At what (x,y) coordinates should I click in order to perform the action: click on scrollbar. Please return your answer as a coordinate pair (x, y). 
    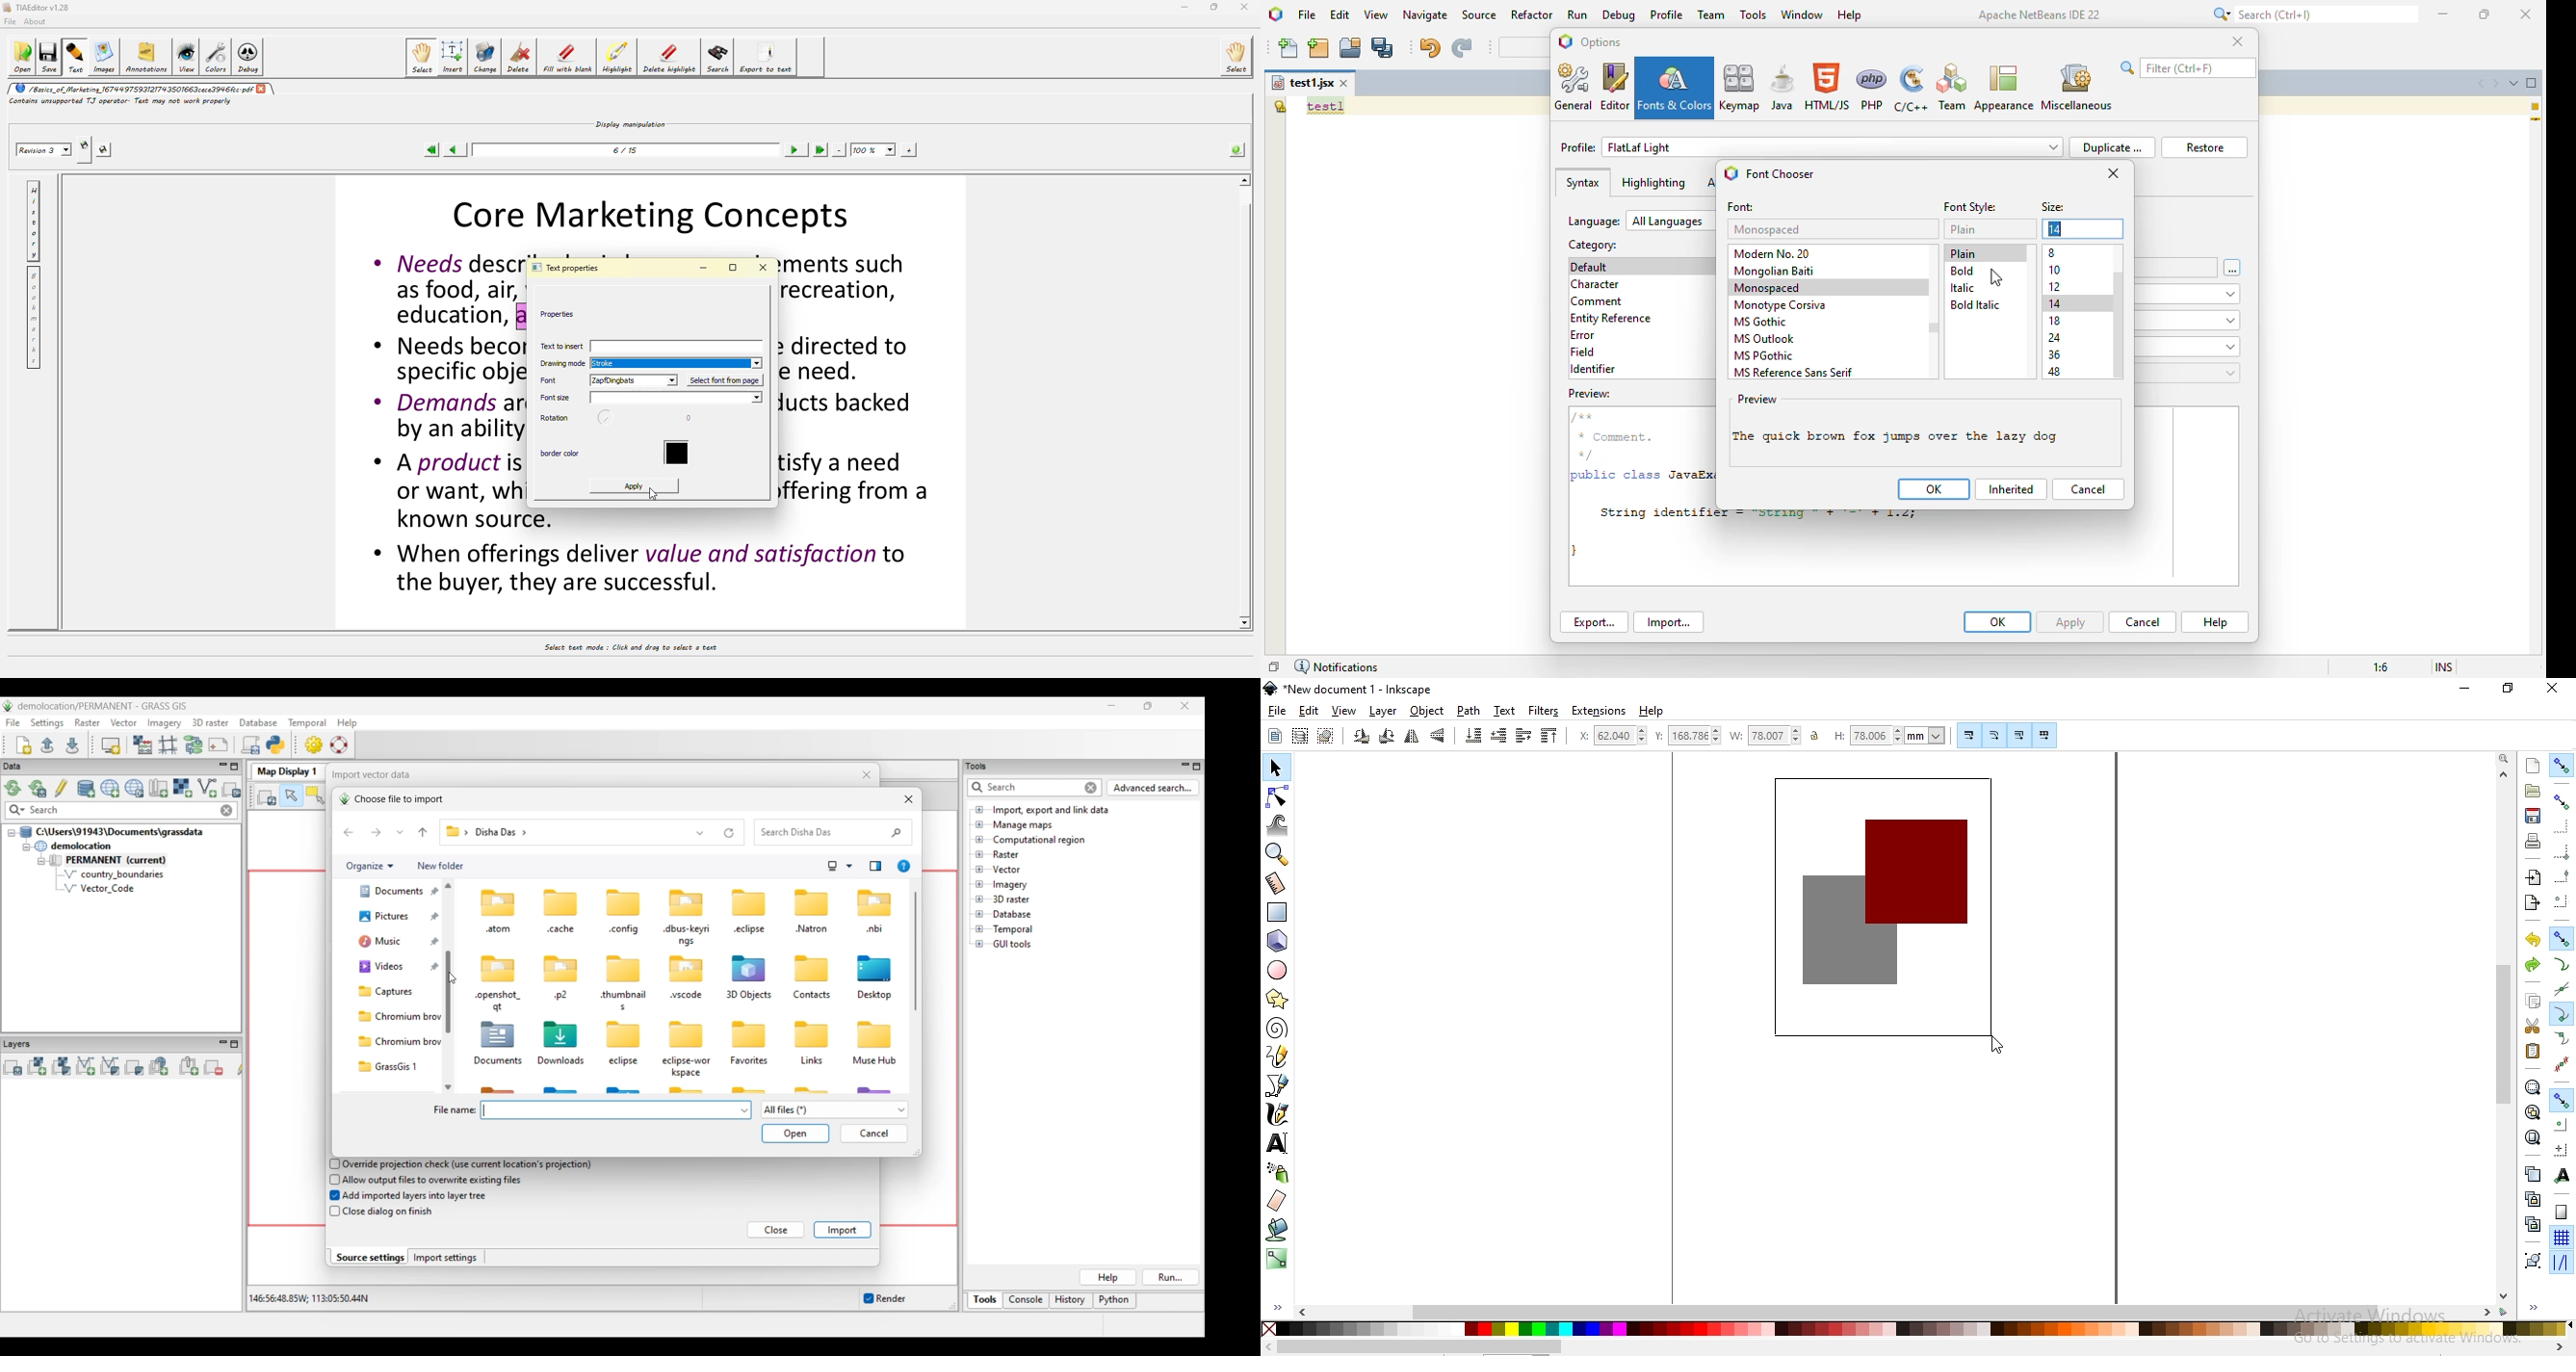
    Looking at the image, I should click on (1419, 1347).